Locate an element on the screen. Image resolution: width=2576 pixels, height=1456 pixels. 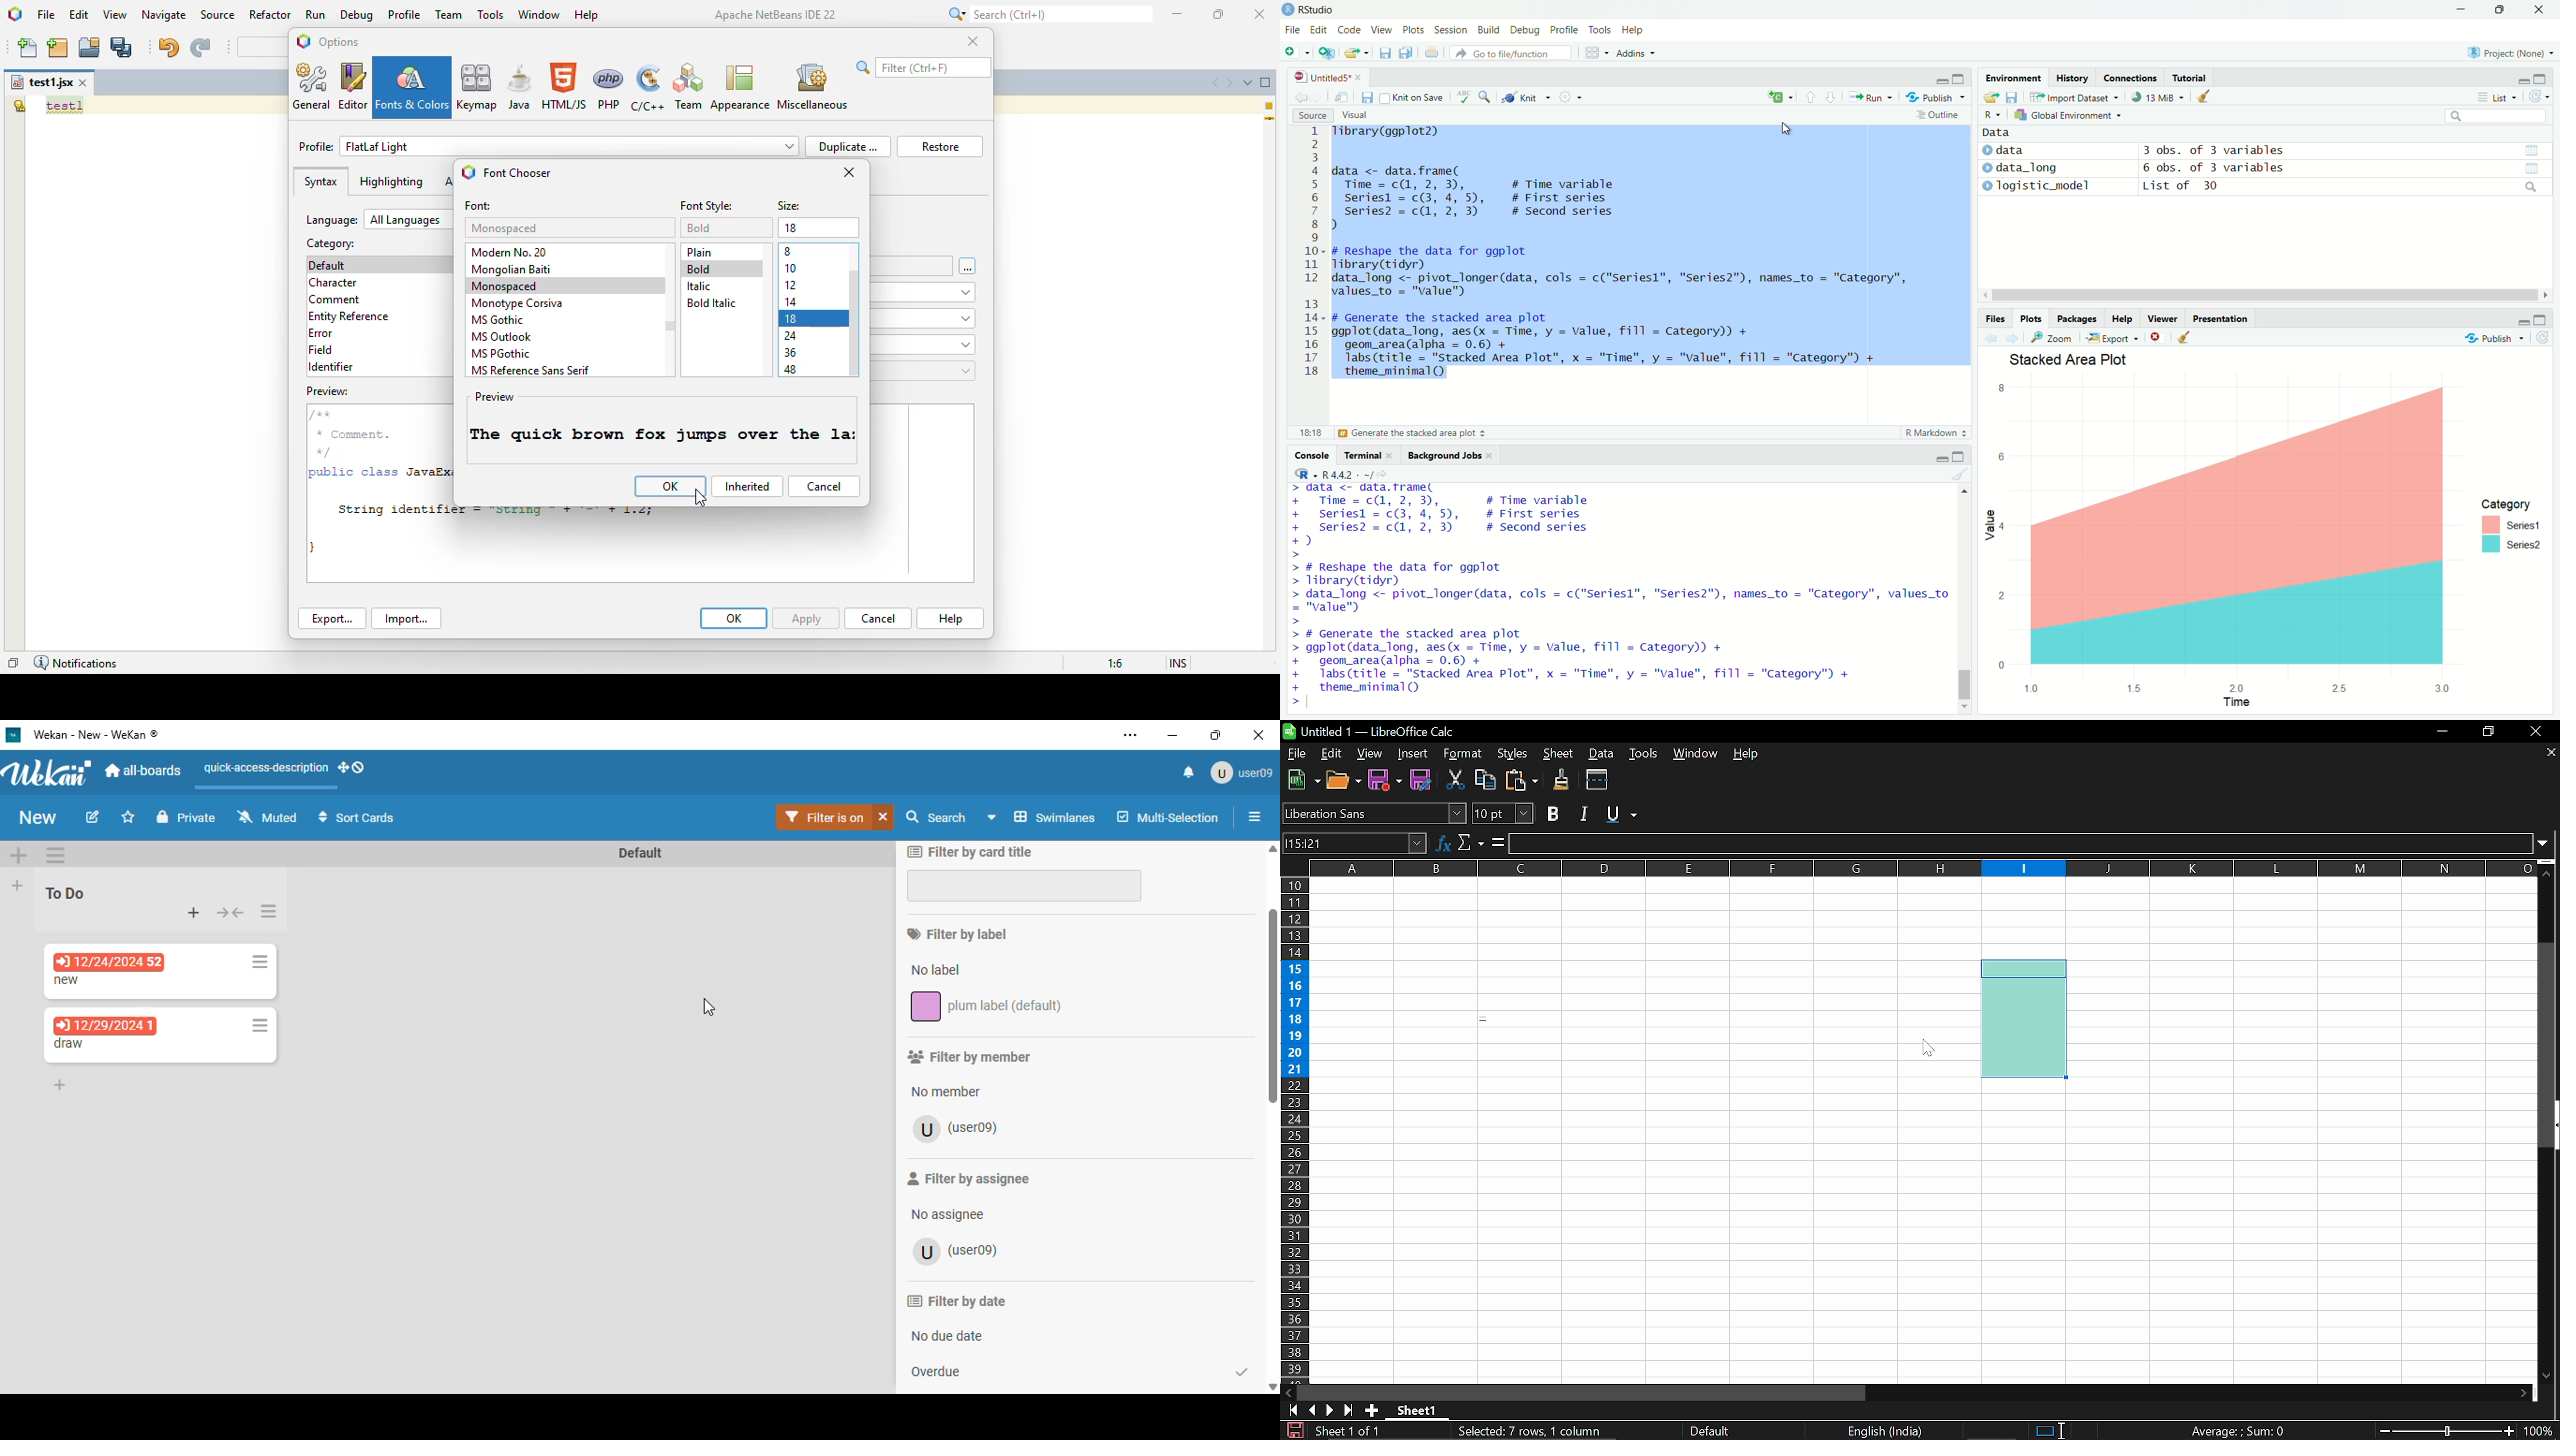
R is located at coordinates (2470, 52).